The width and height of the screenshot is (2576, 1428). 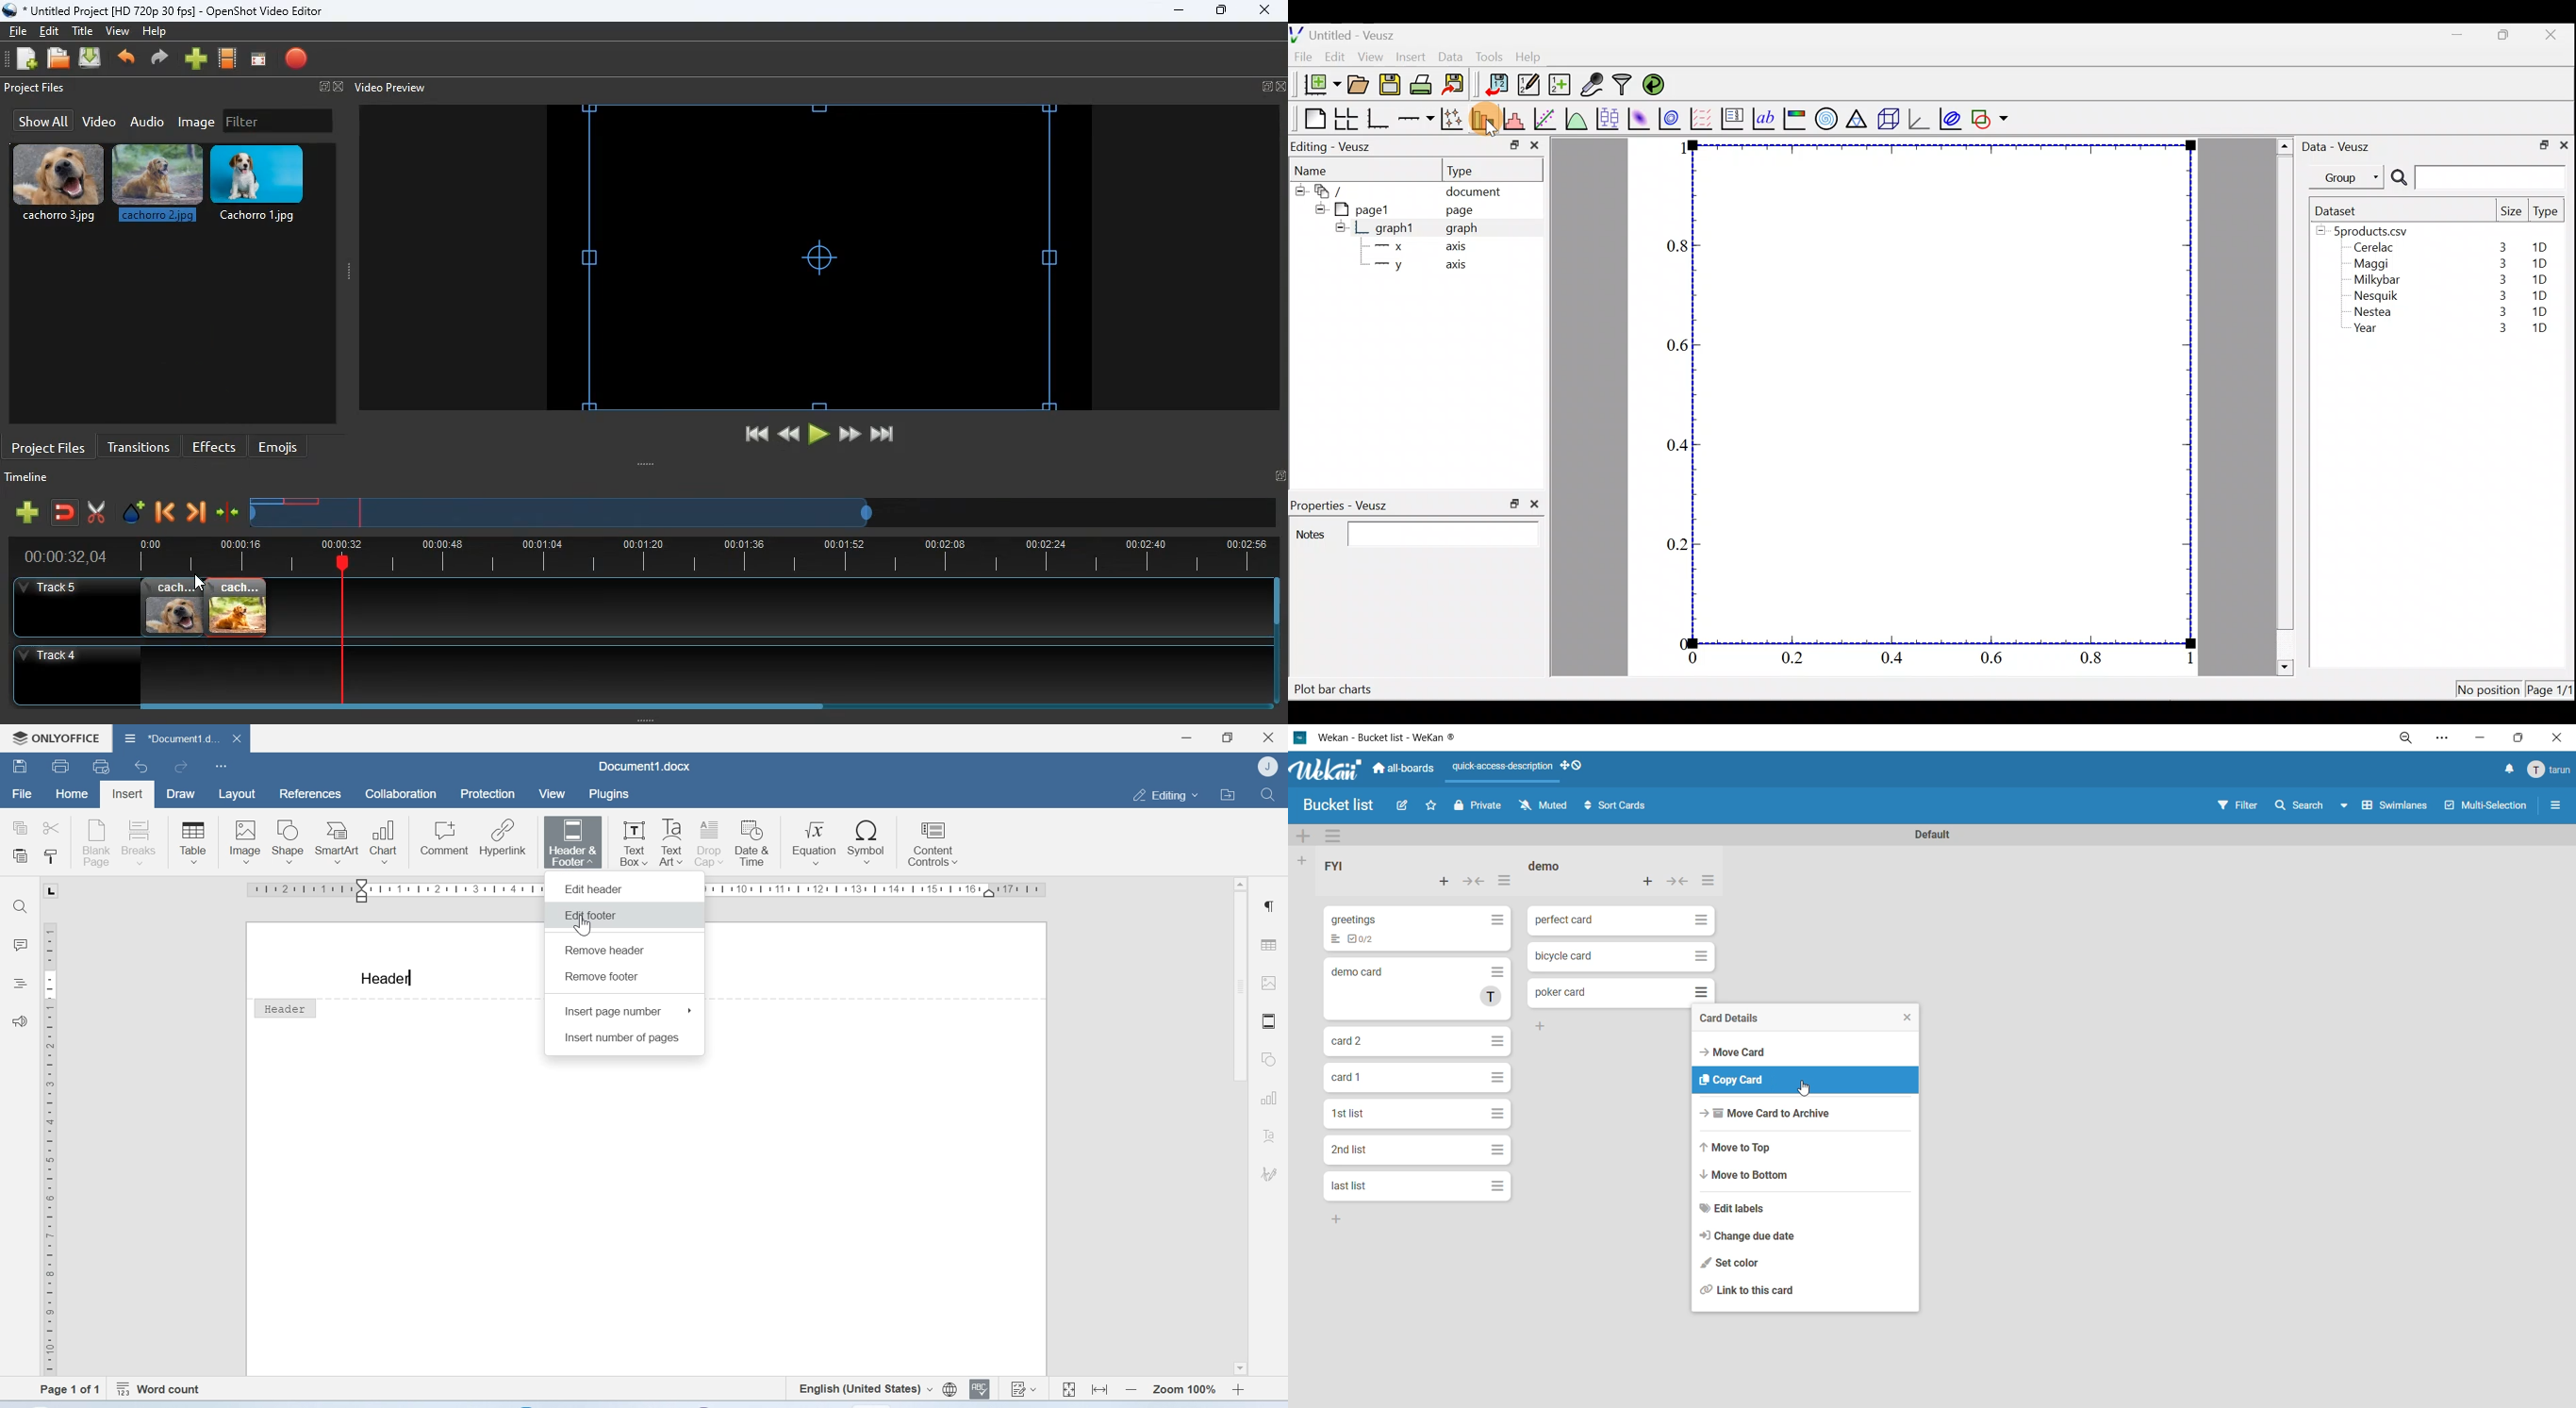 What do you see at coordinates (21, 857) in the screenshot?
I see `Paste` at bounding box center [21, 857].